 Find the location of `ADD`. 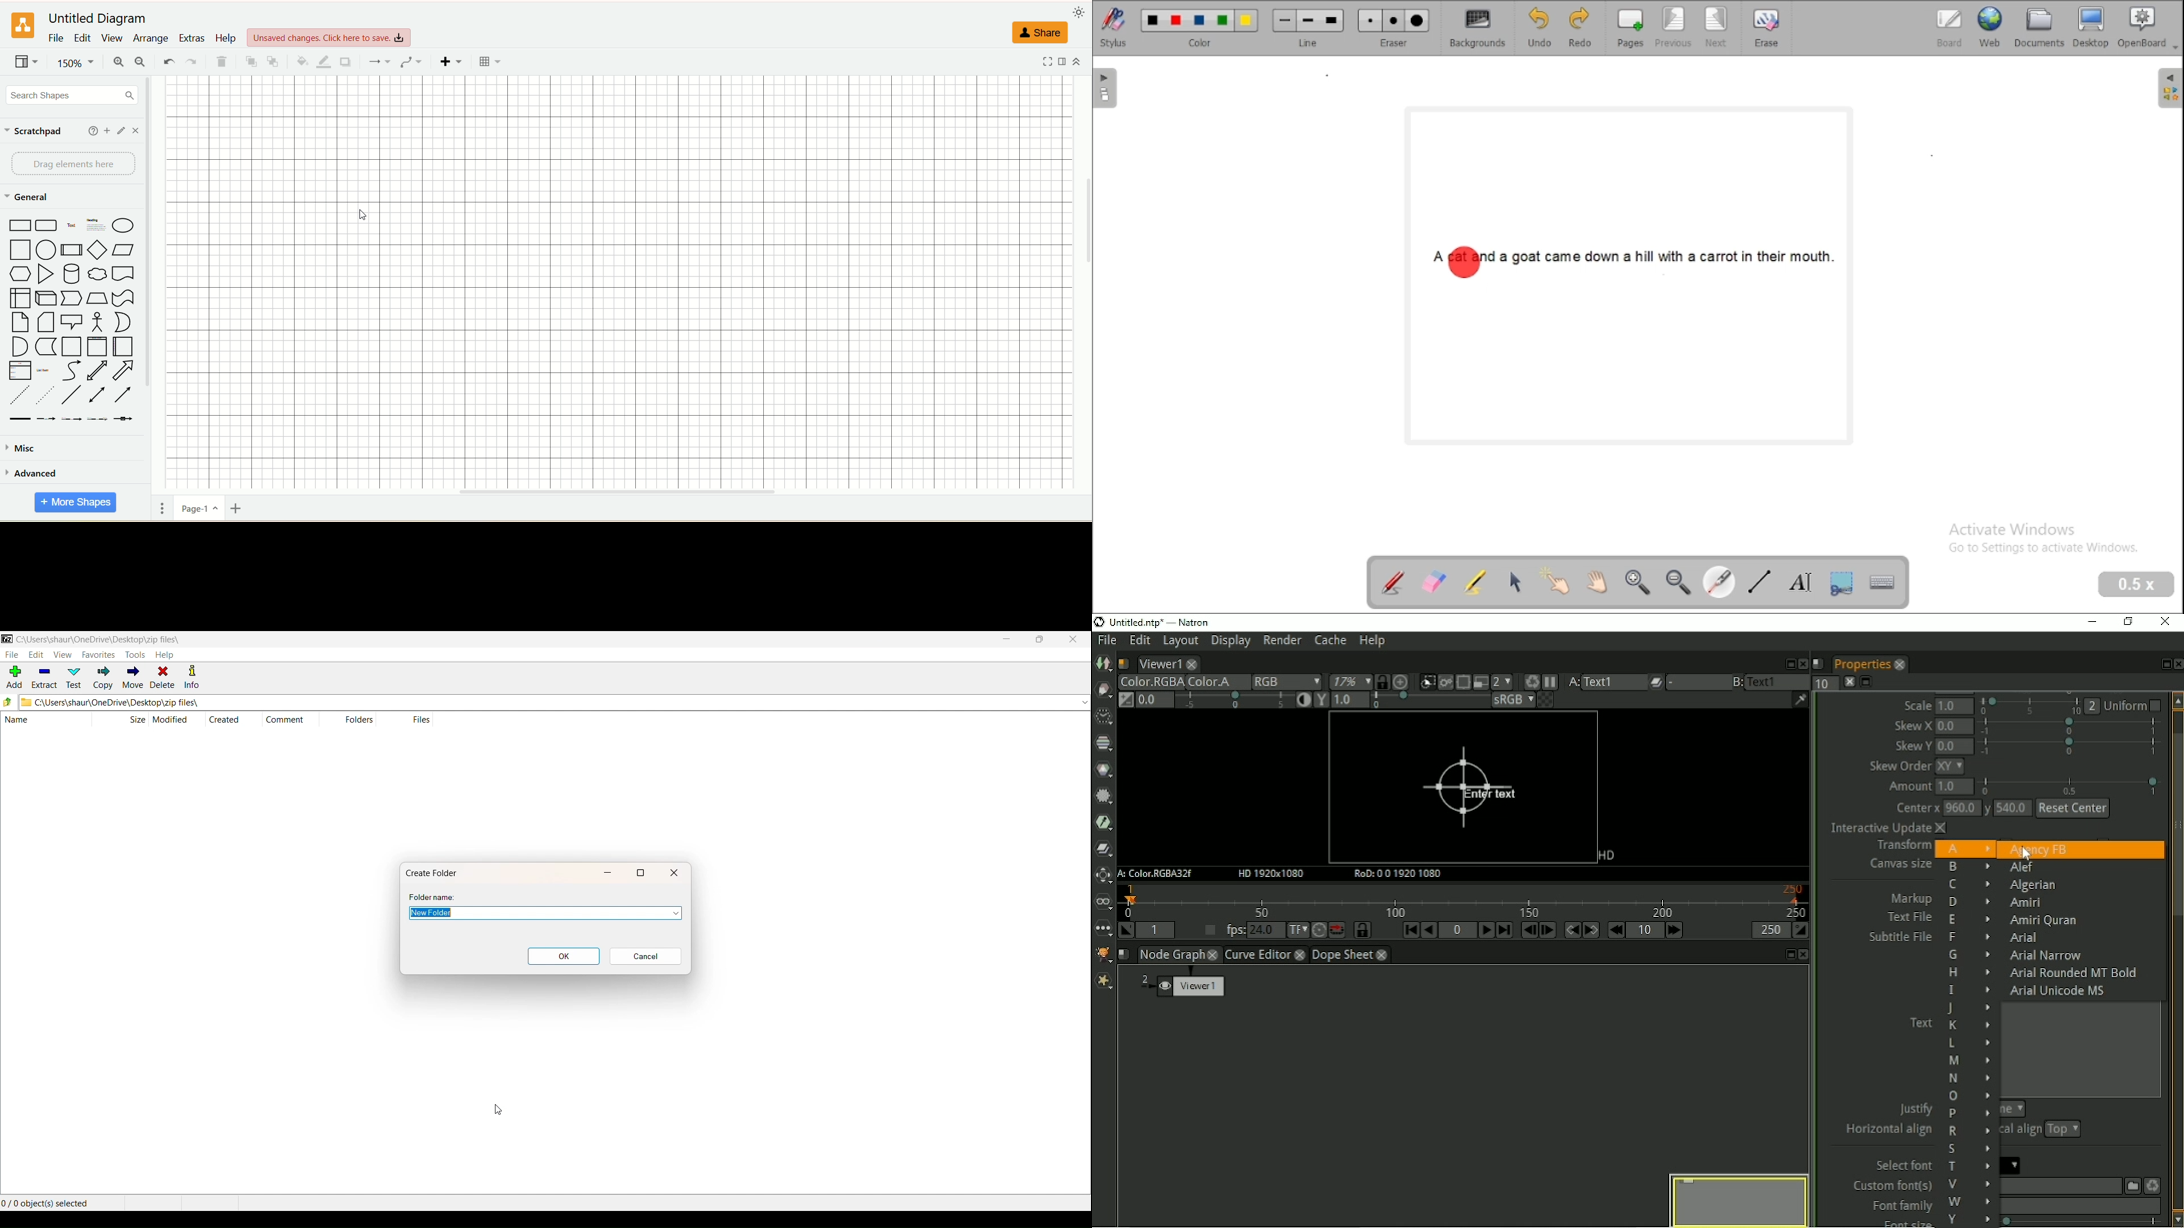

ADD is located at coordinates (13, 678).